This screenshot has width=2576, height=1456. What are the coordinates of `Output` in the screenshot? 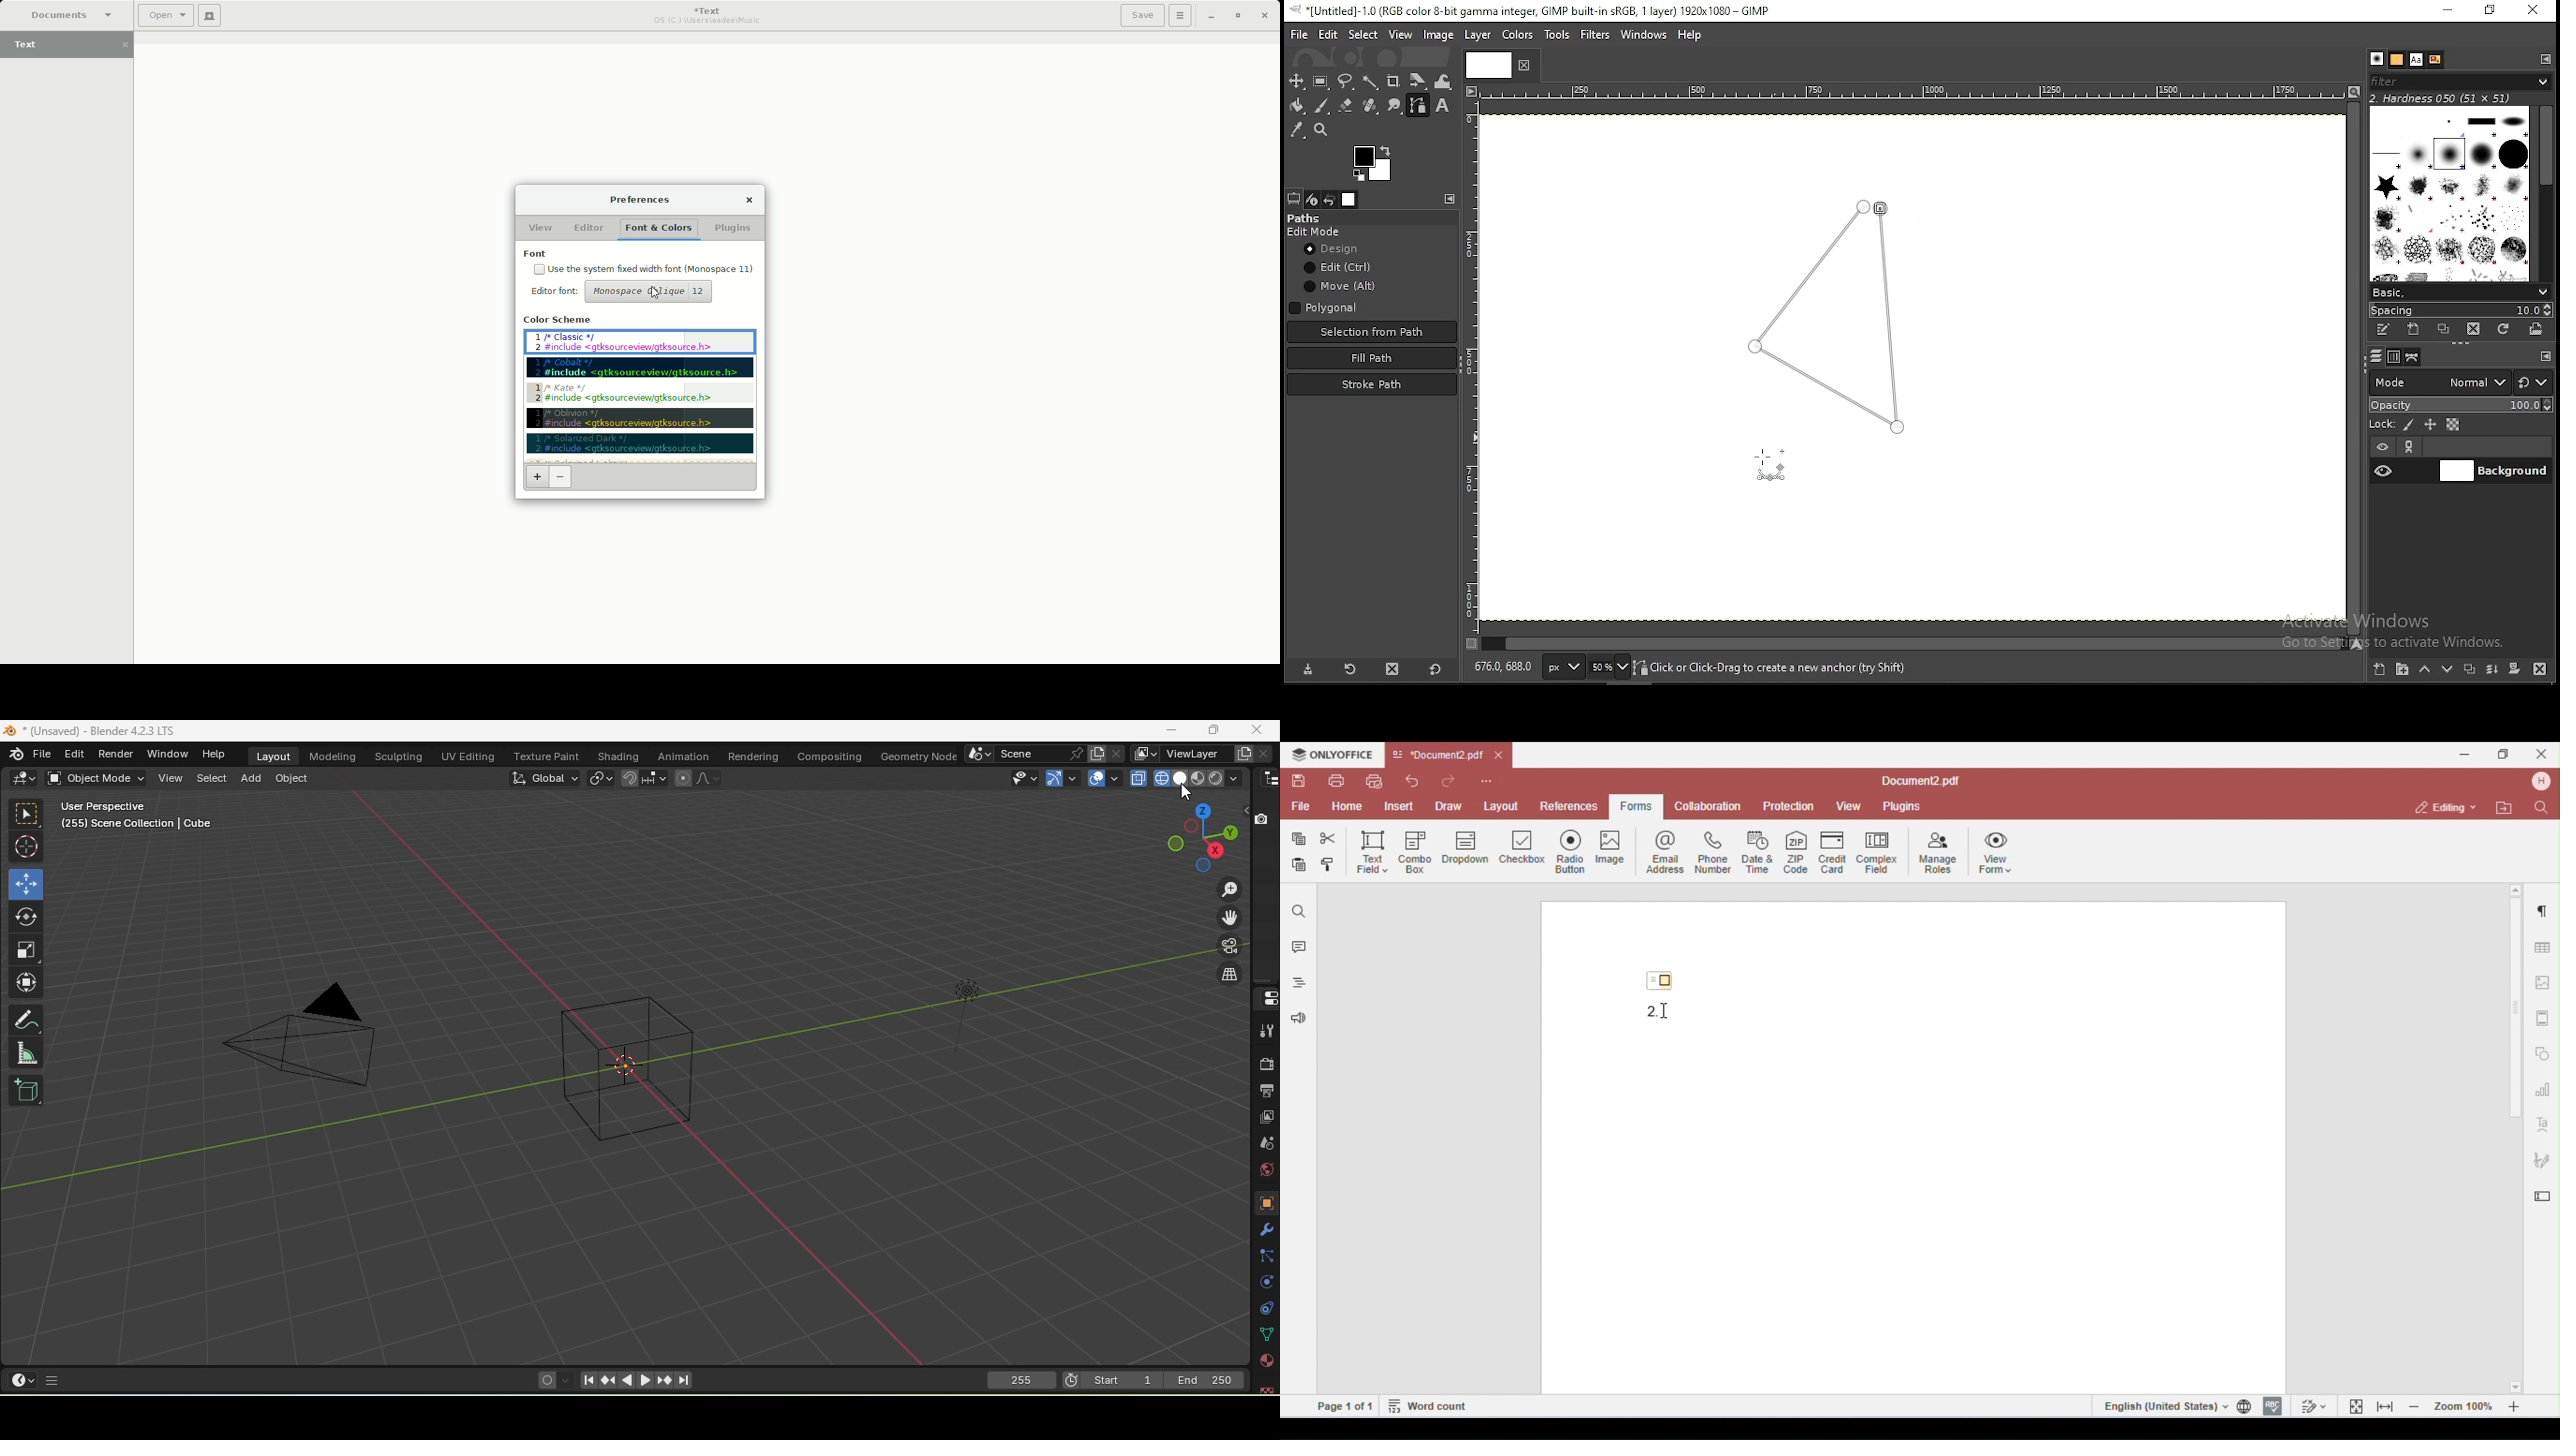 It's located at (1265, 1090).